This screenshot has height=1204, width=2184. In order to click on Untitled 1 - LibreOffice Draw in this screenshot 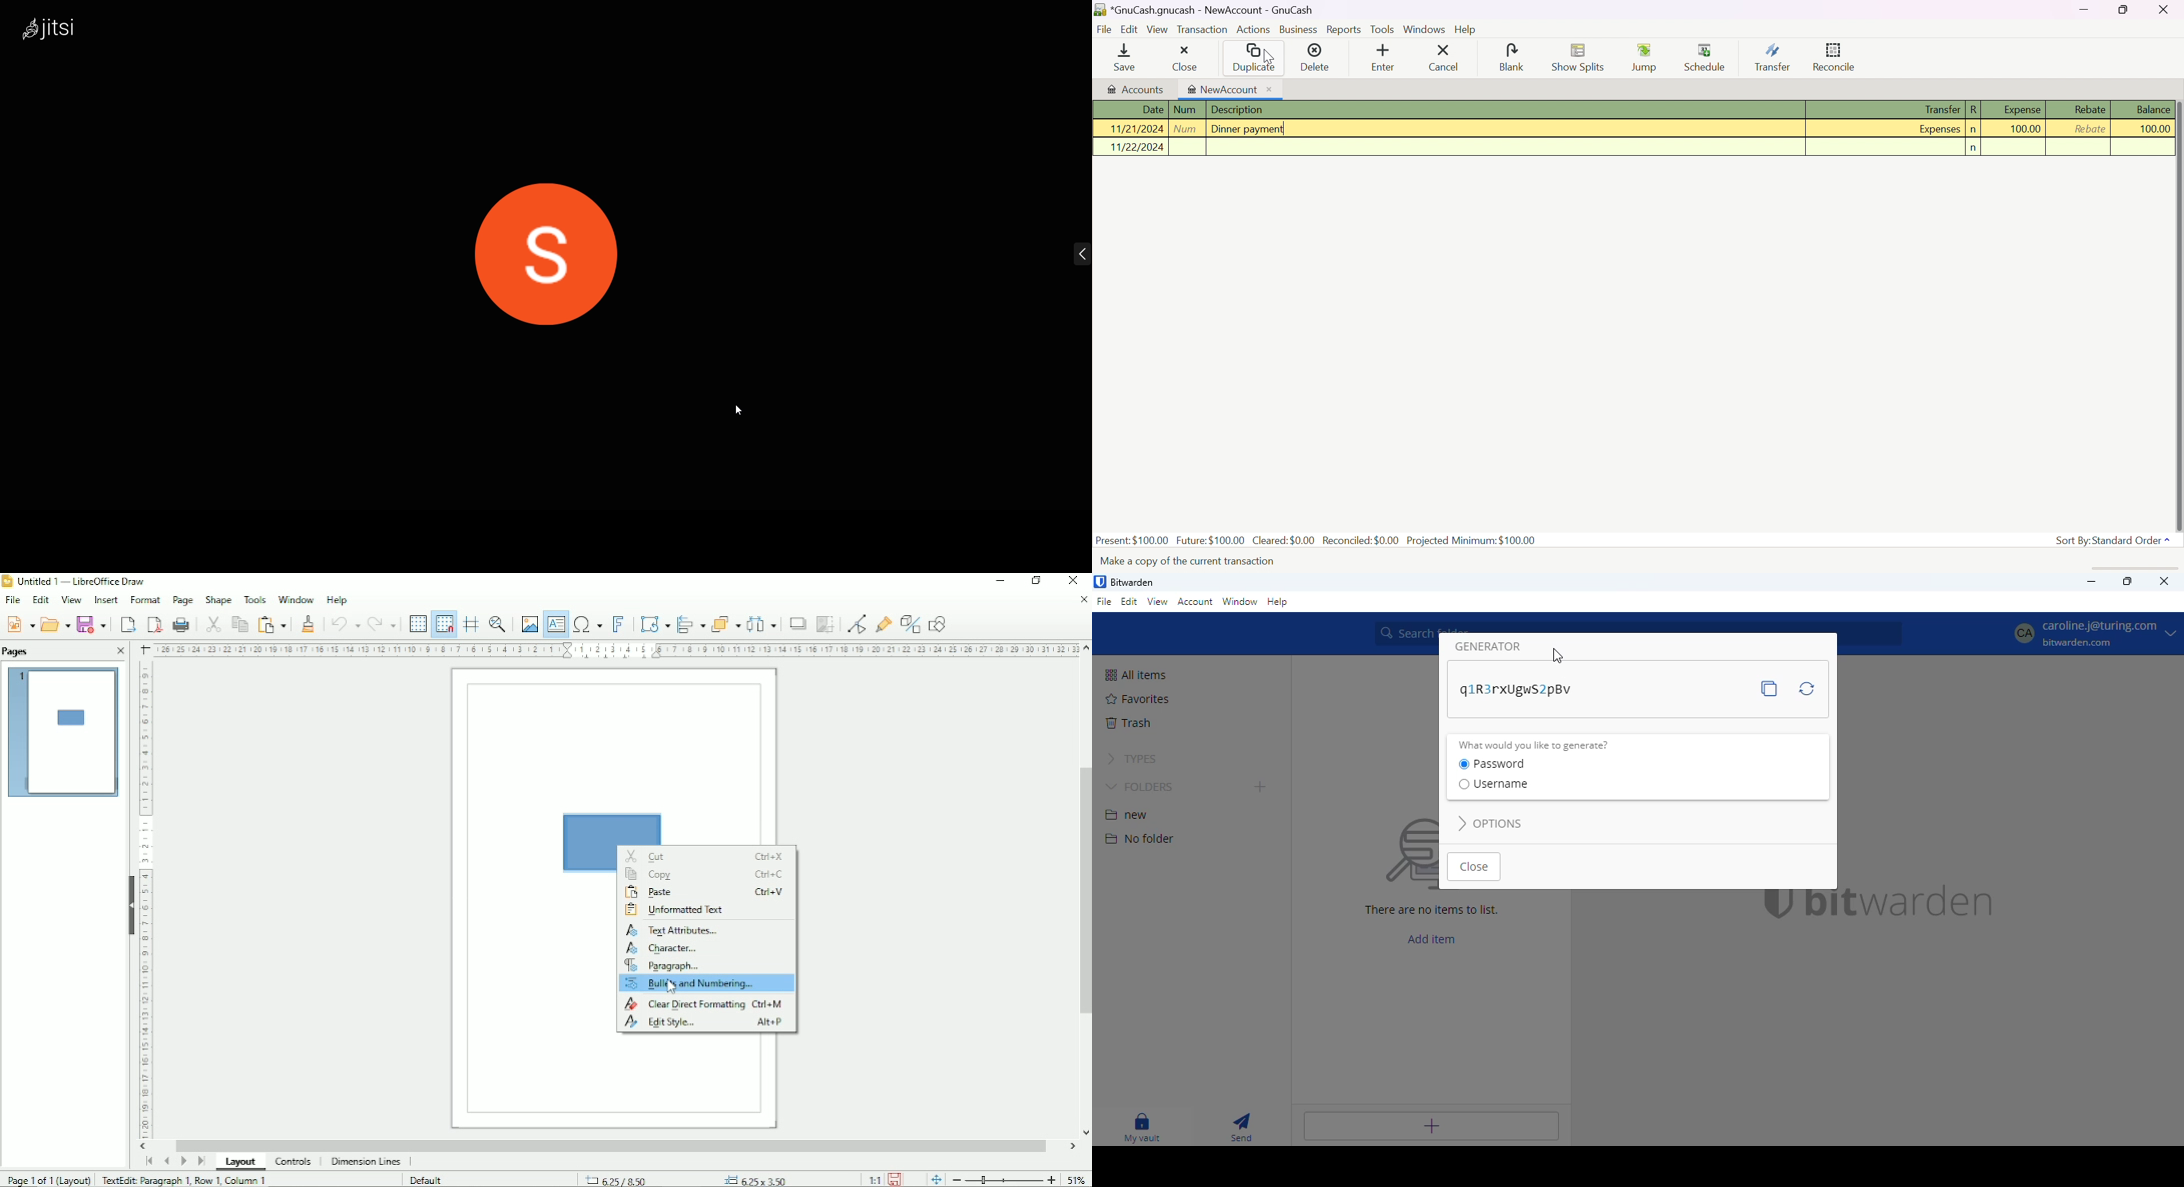, I will do `click(77, 580)`.